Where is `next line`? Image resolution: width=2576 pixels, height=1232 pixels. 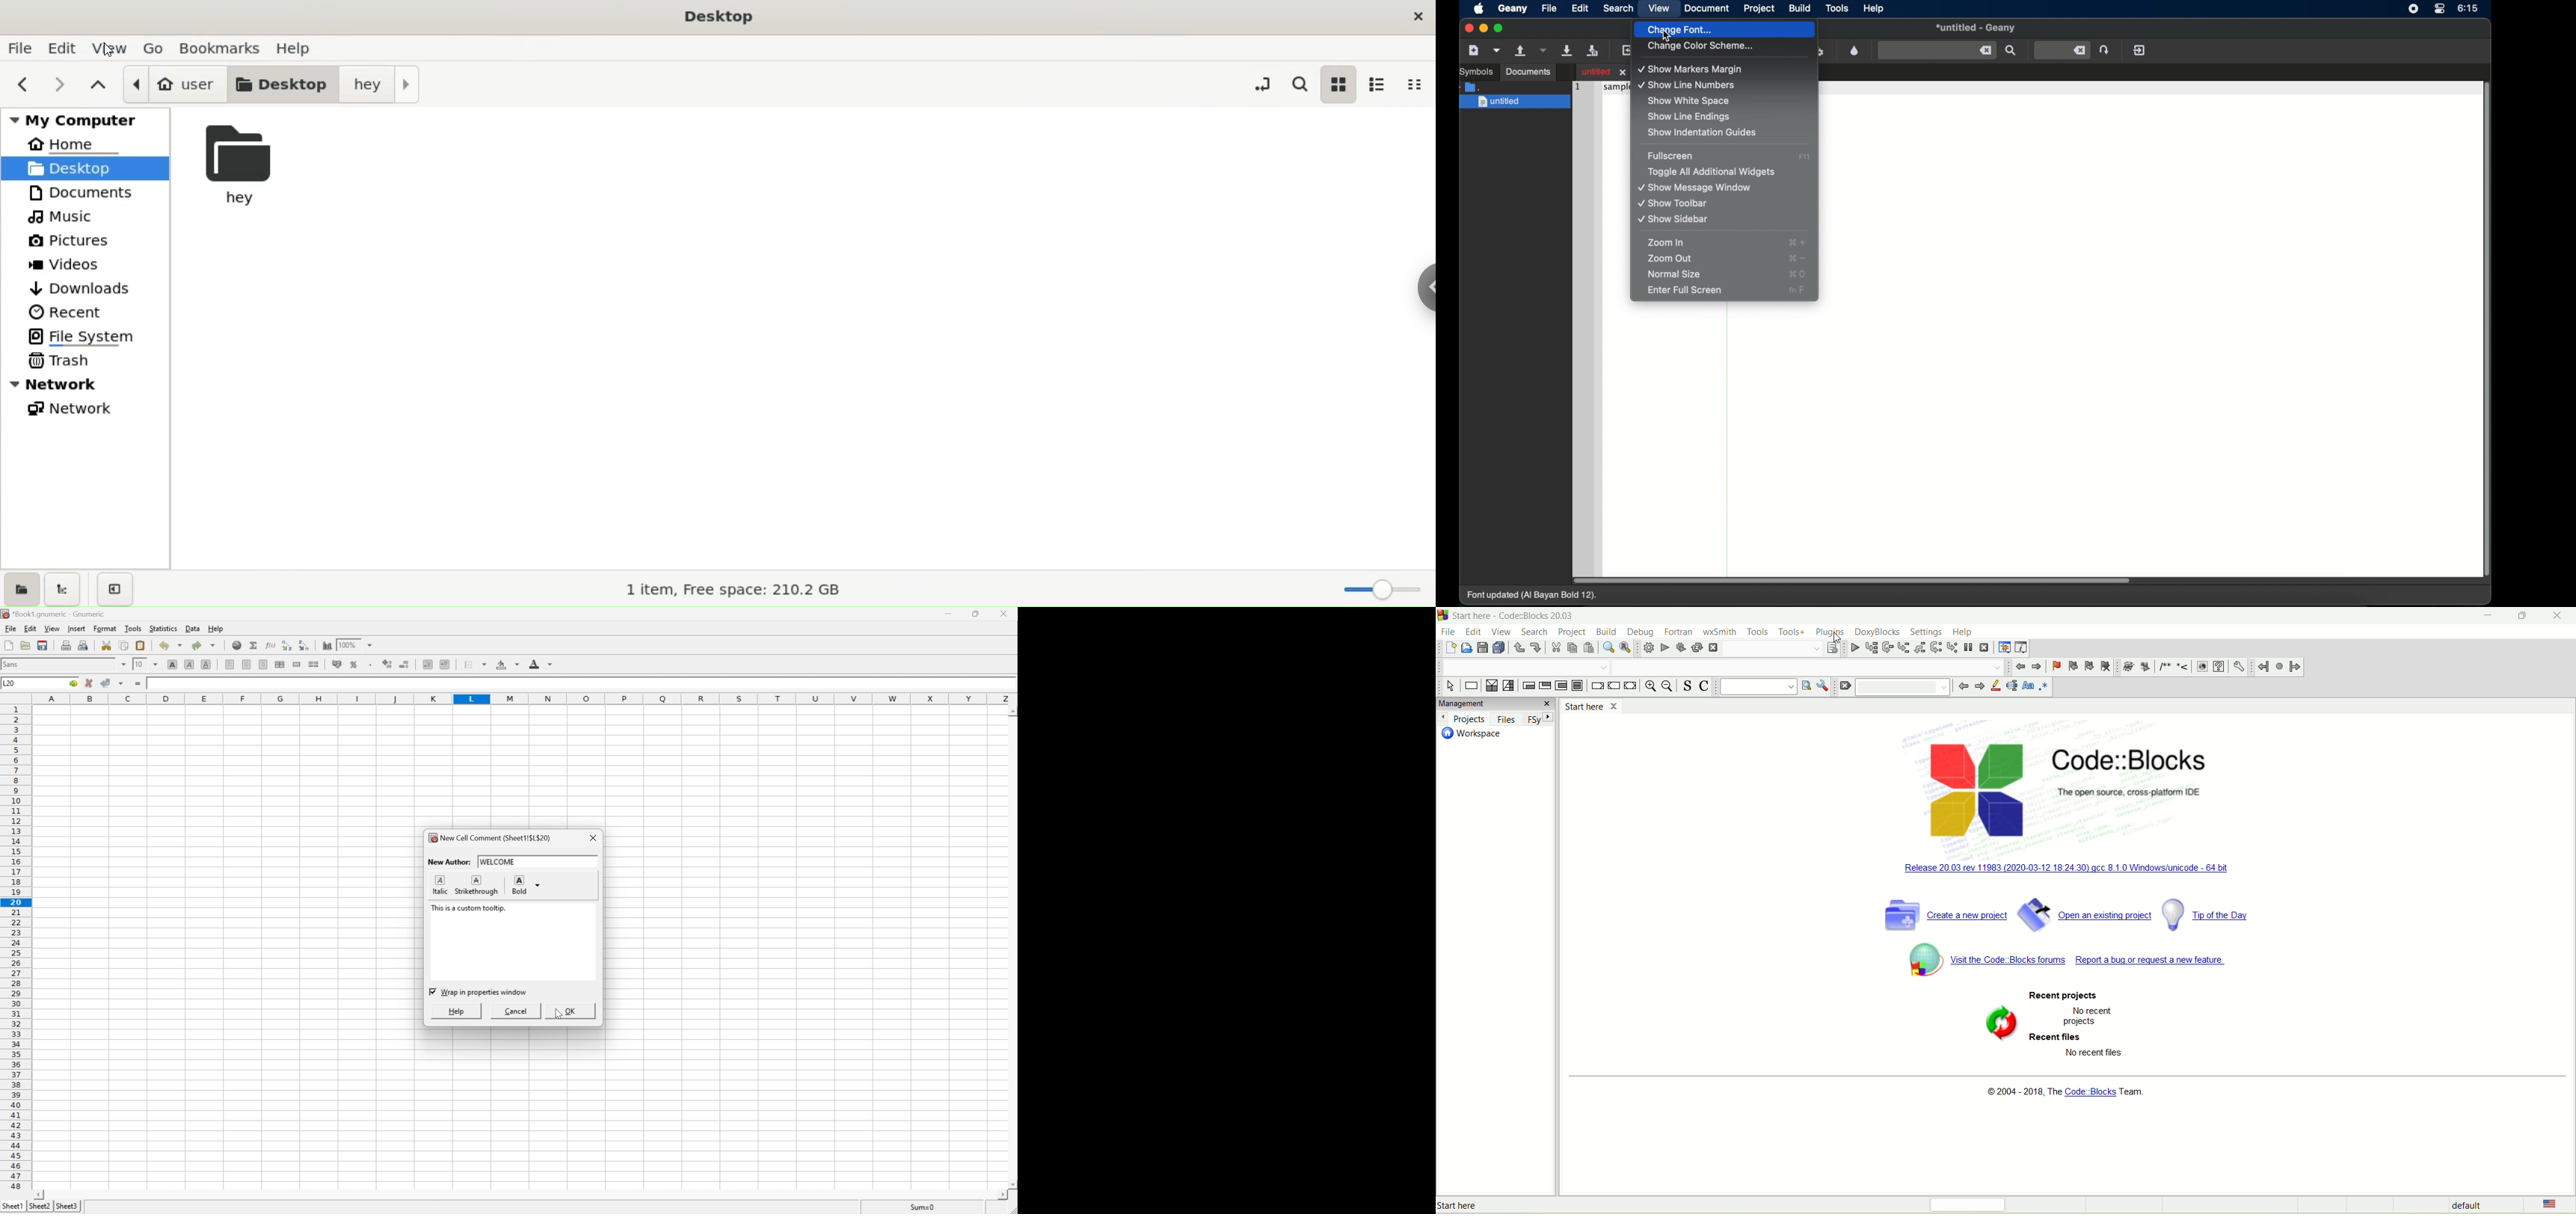 next line is located at coordinates (1887, 647).